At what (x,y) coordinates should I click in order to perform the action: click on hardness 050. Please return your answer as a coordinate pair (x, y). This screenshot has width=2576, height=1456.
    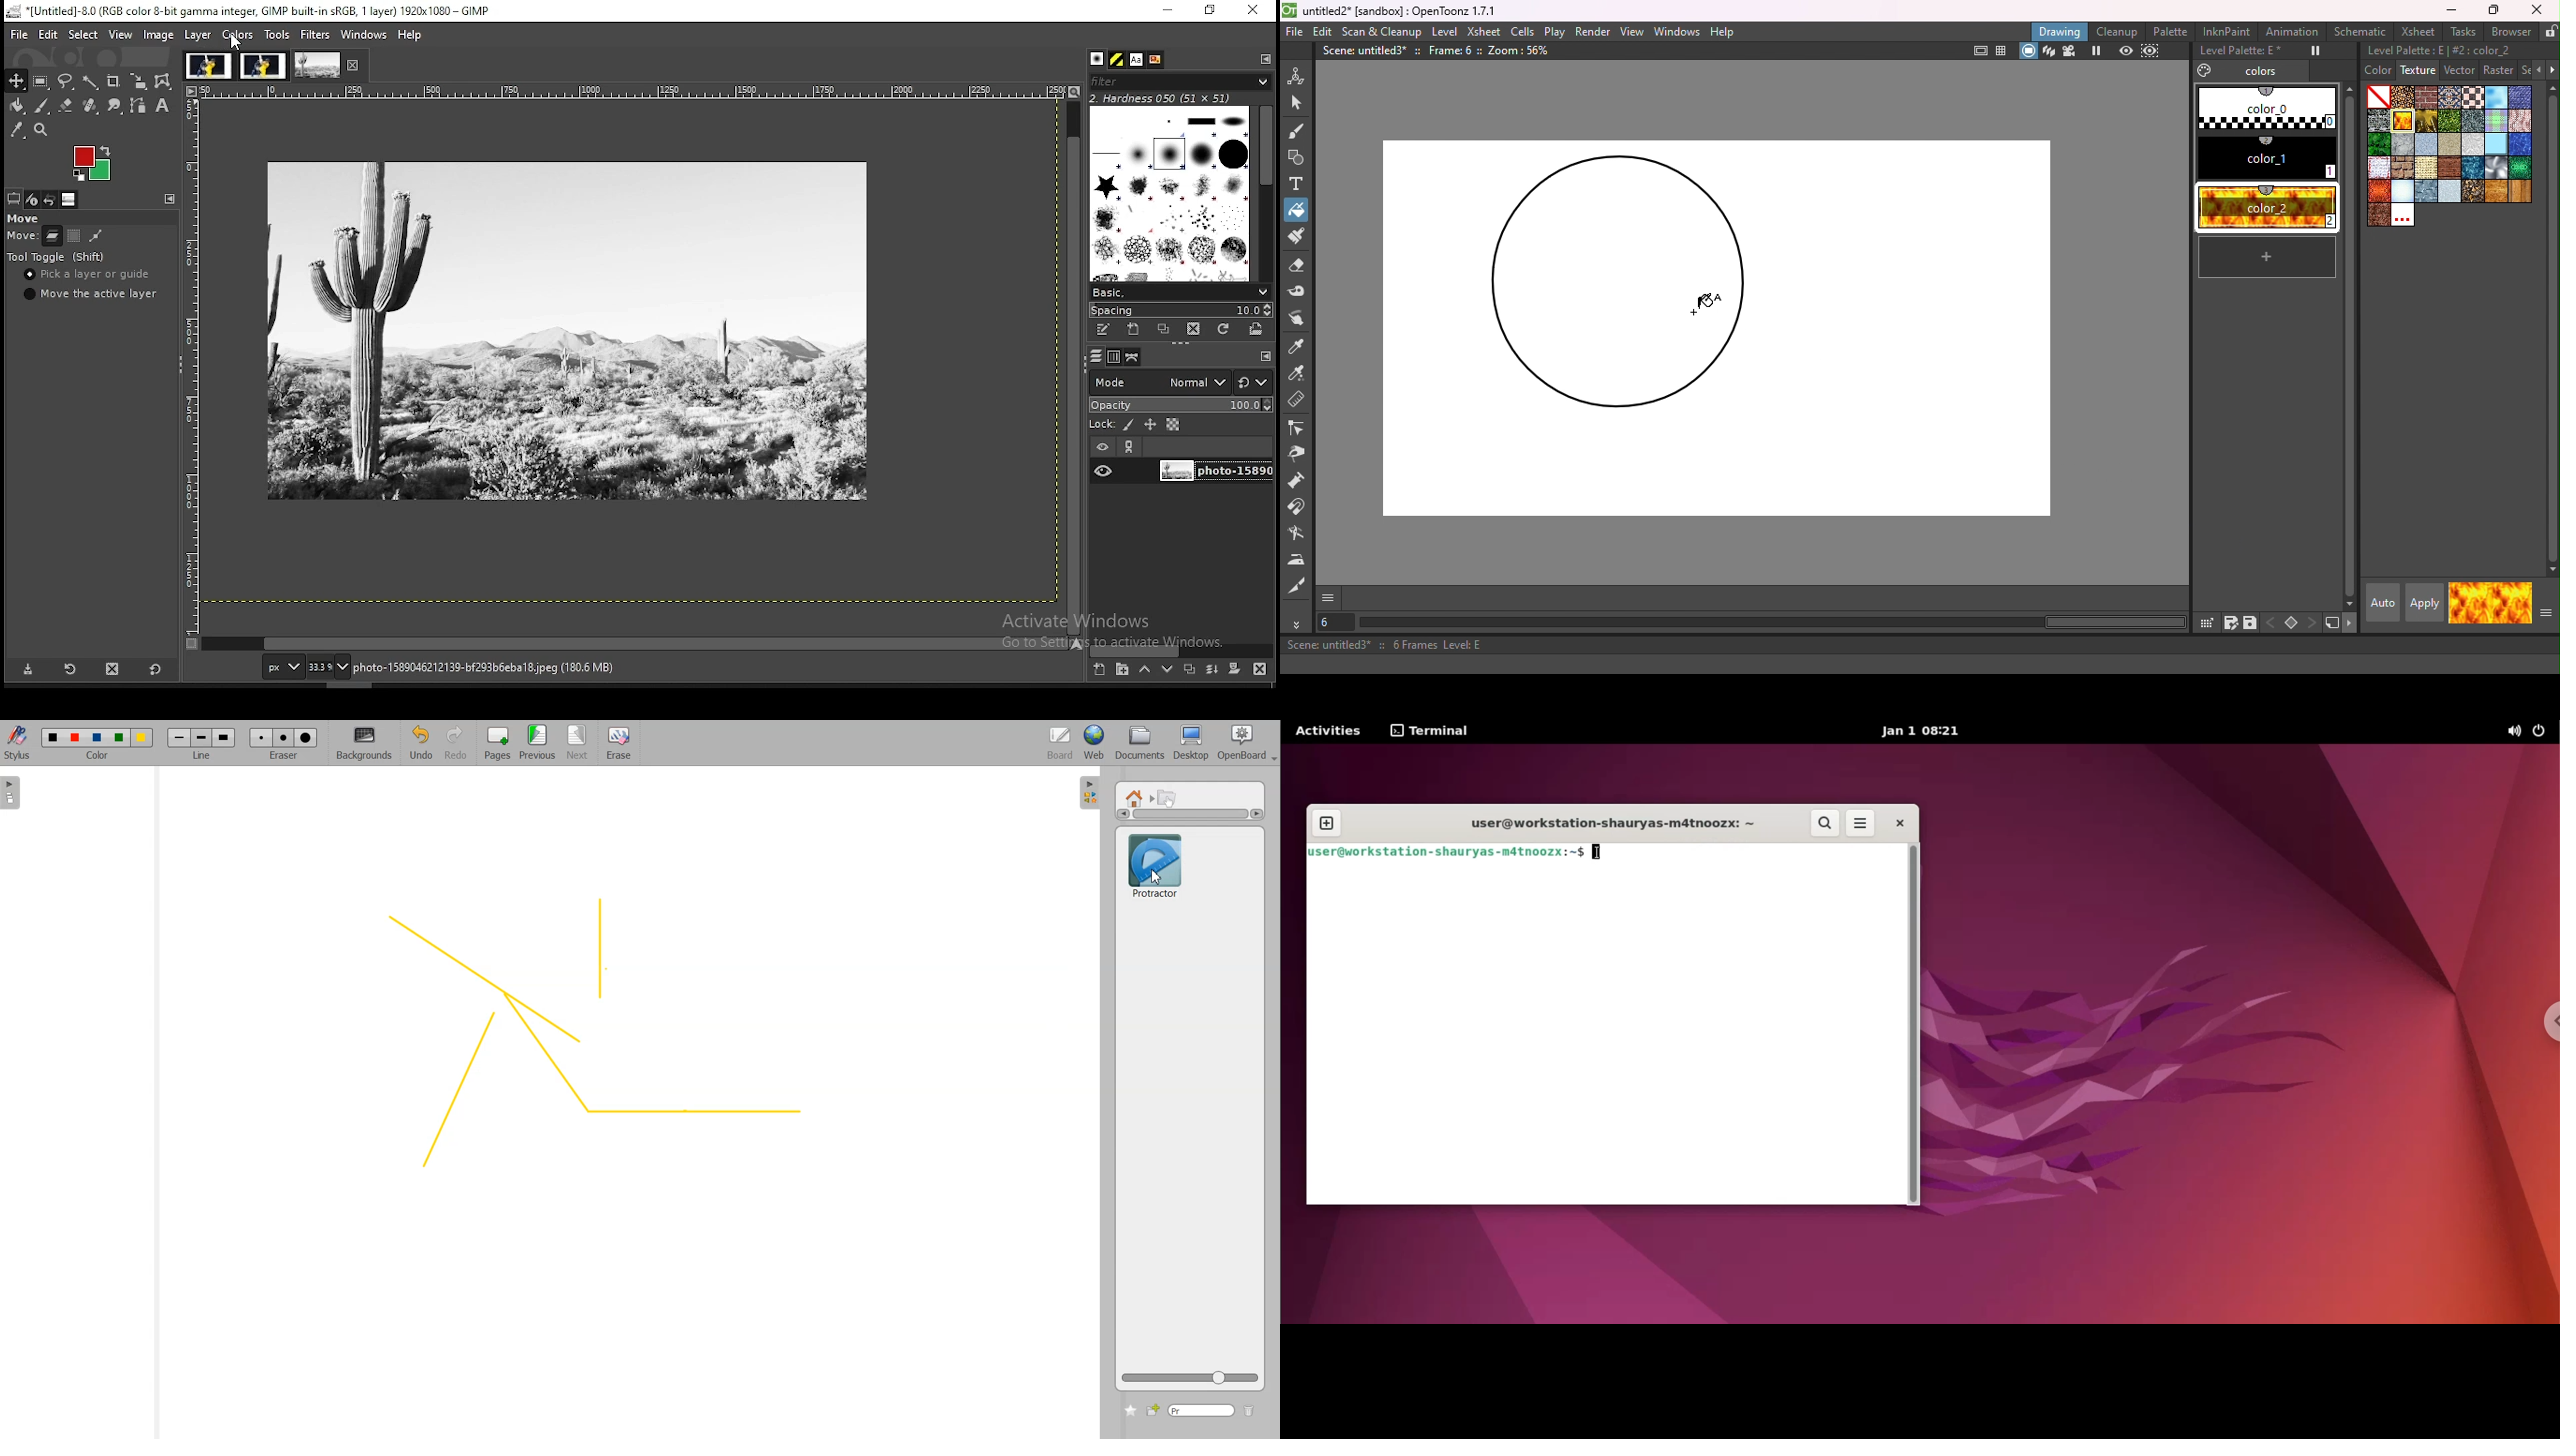
    Looking at the image, I should click on (1185, 98).